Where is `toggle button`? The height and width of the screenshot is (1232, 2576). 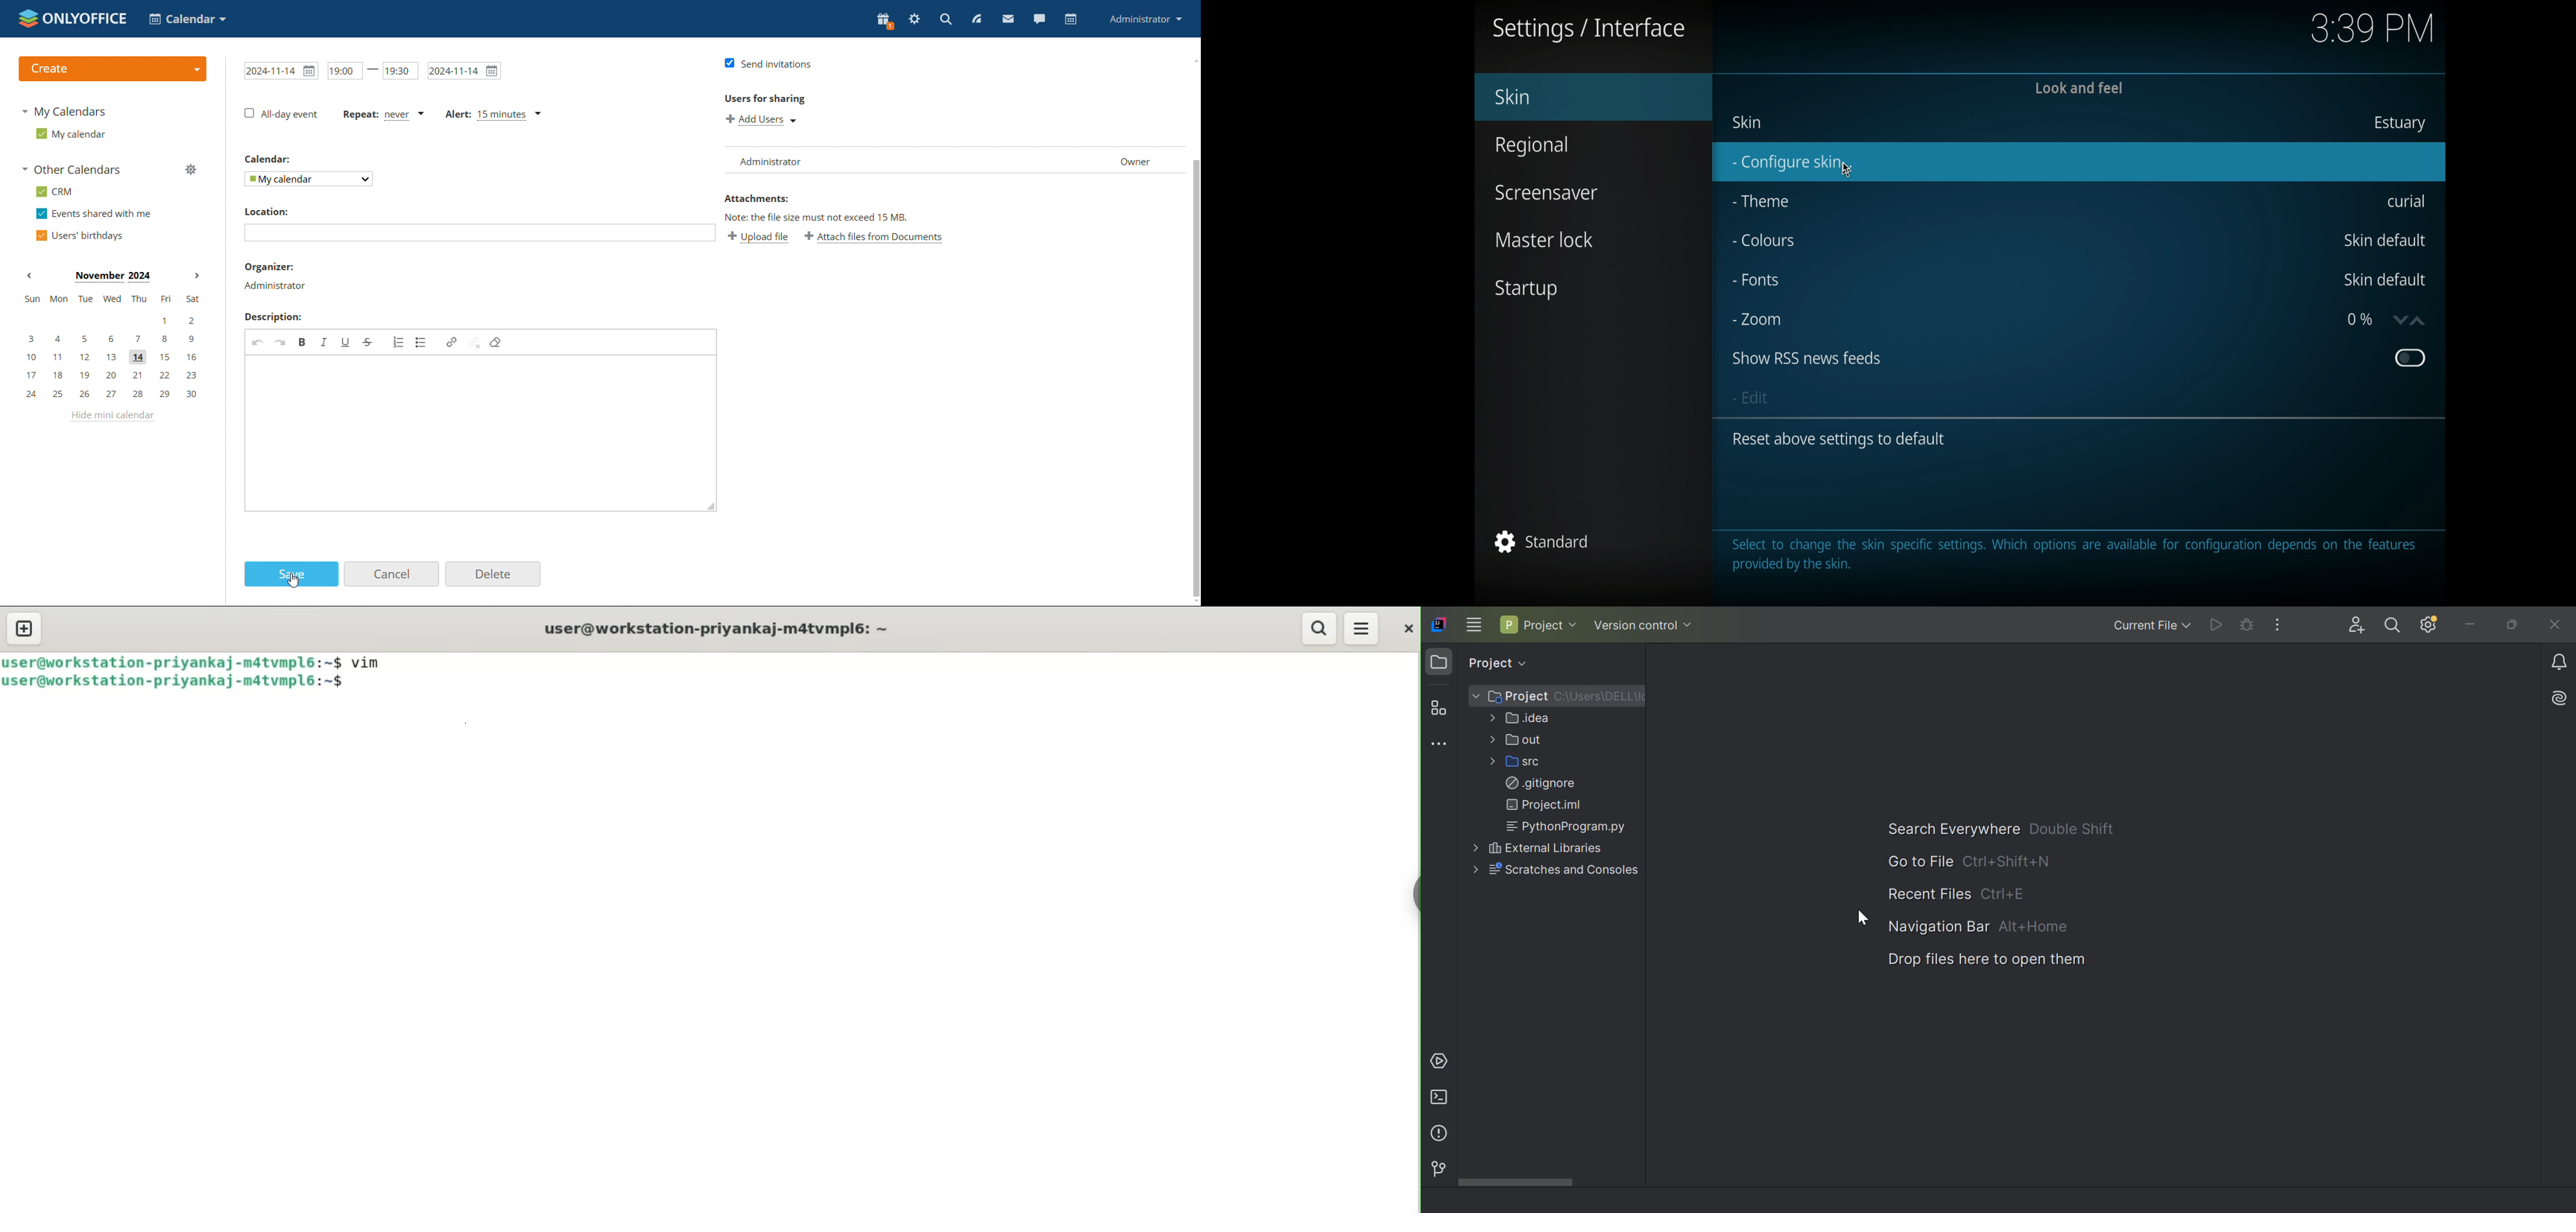
toggle button is located at coordinates (2409, 358).